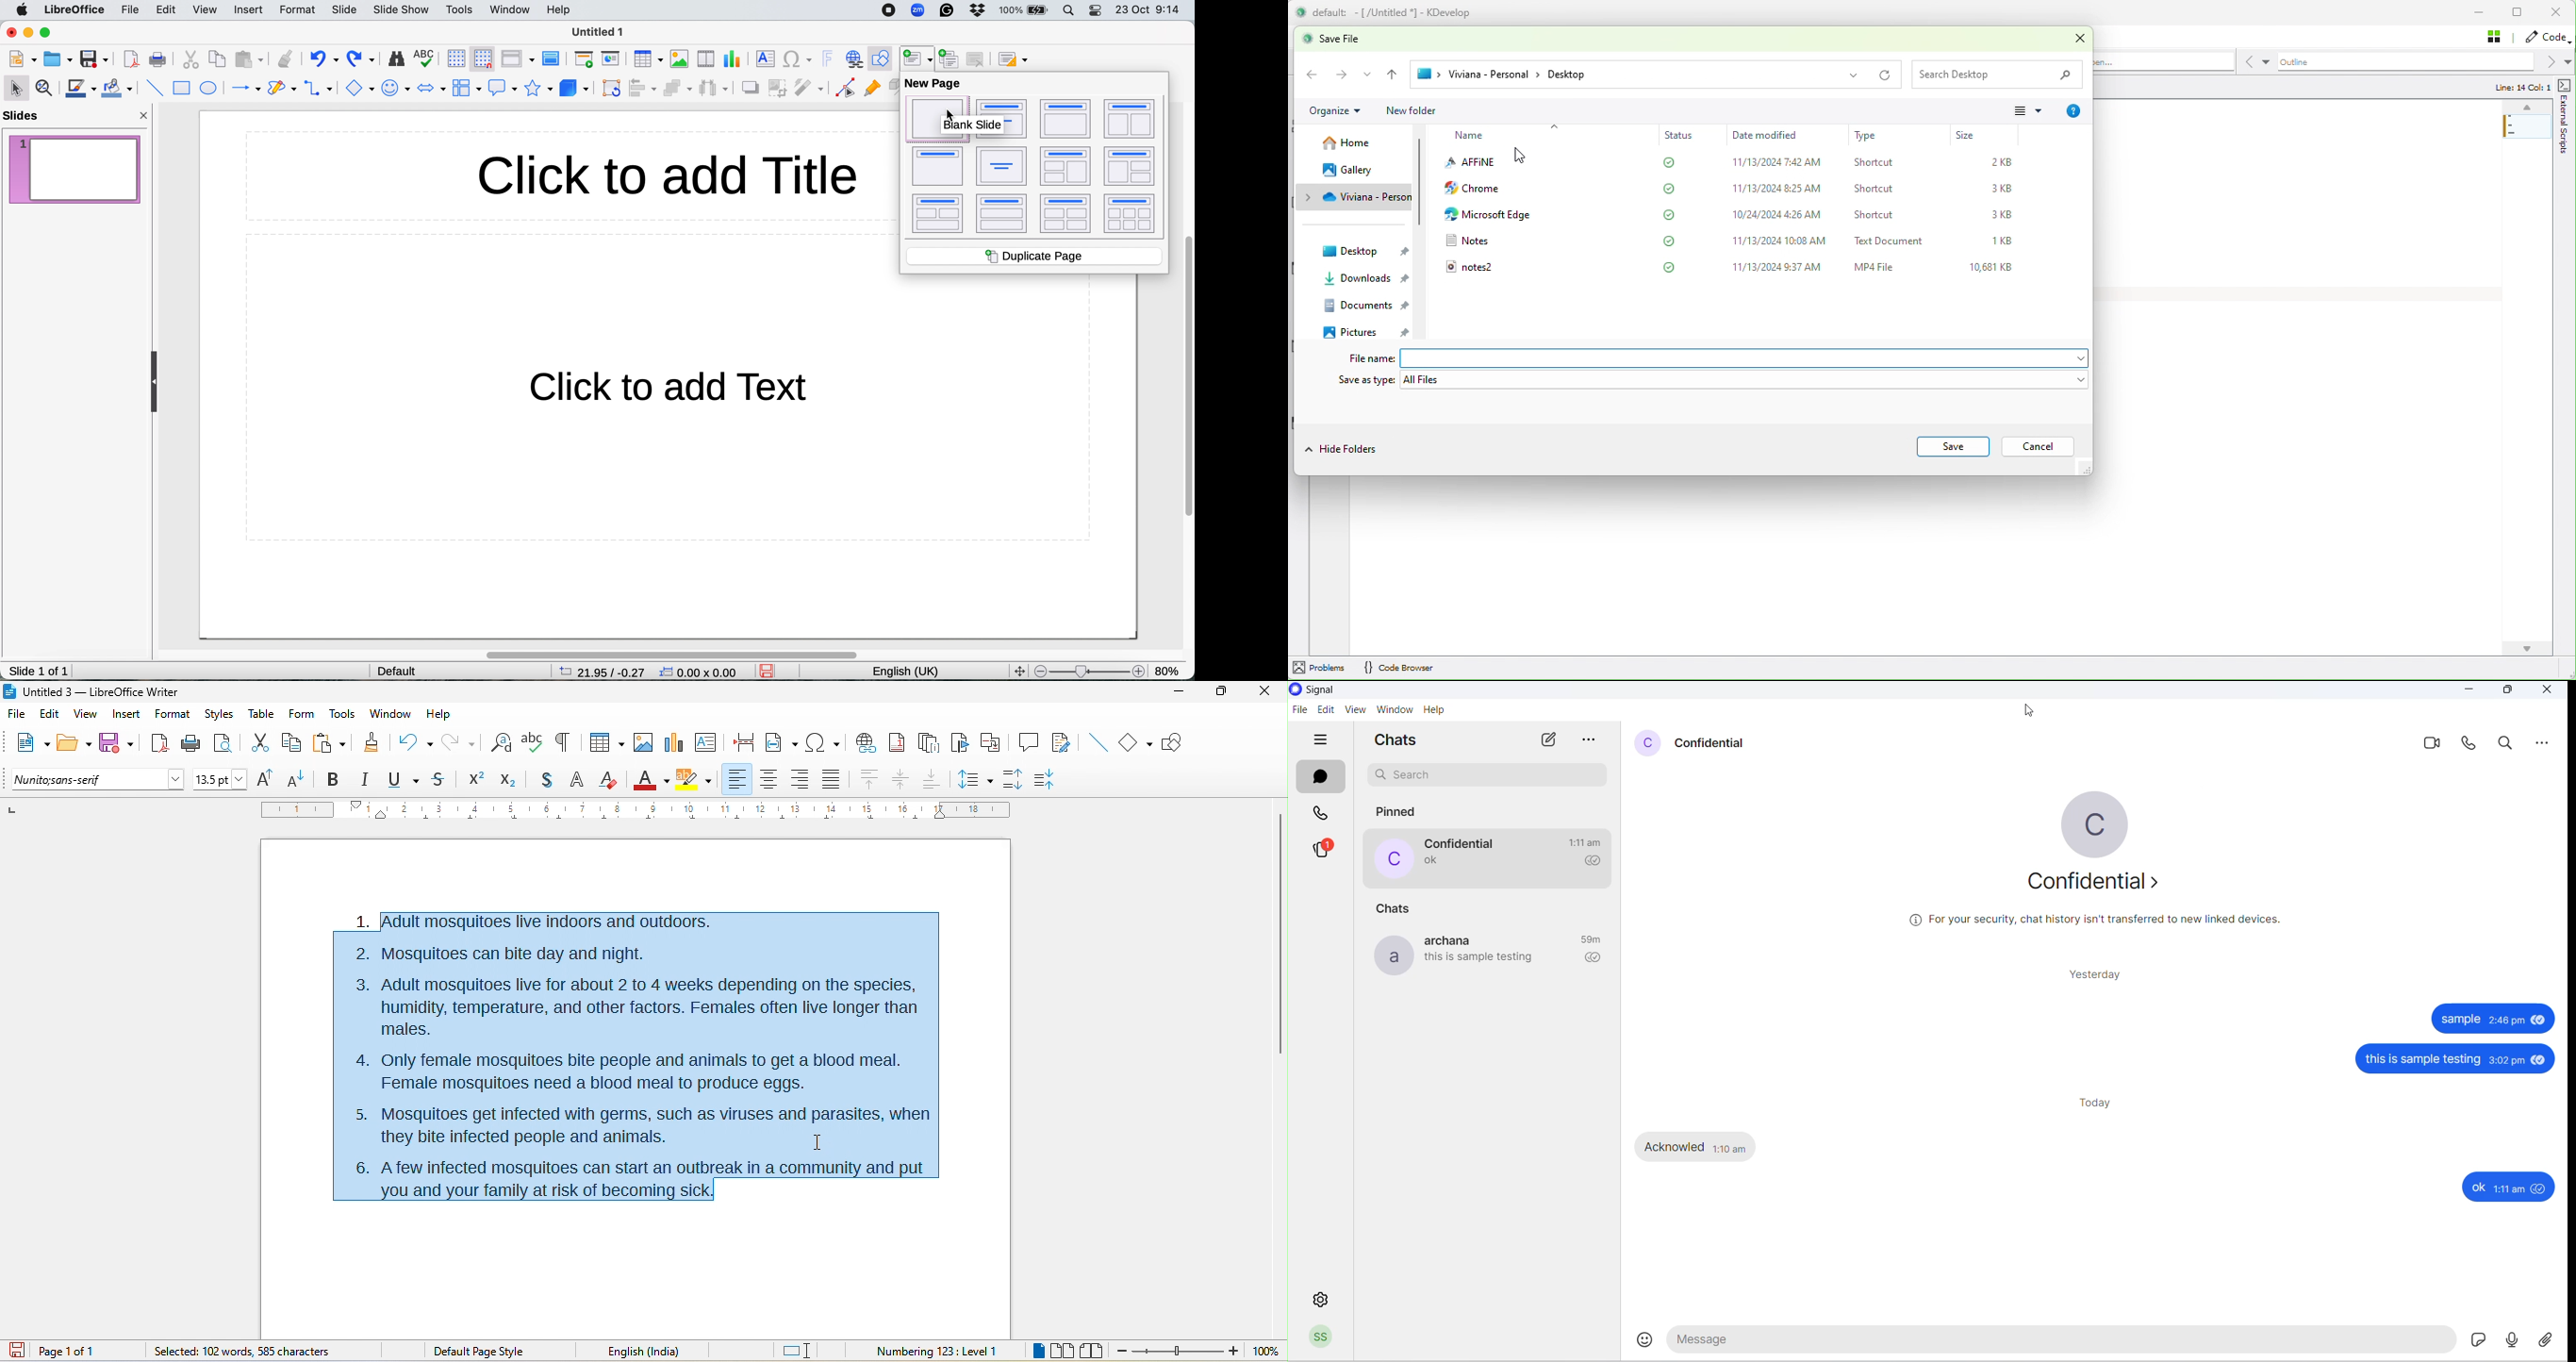 The image size is (2576, 1372). What do you see at coordinates (1129, 120) in the screenshot?
I see `title content content` at bounding box center [1129, 120].